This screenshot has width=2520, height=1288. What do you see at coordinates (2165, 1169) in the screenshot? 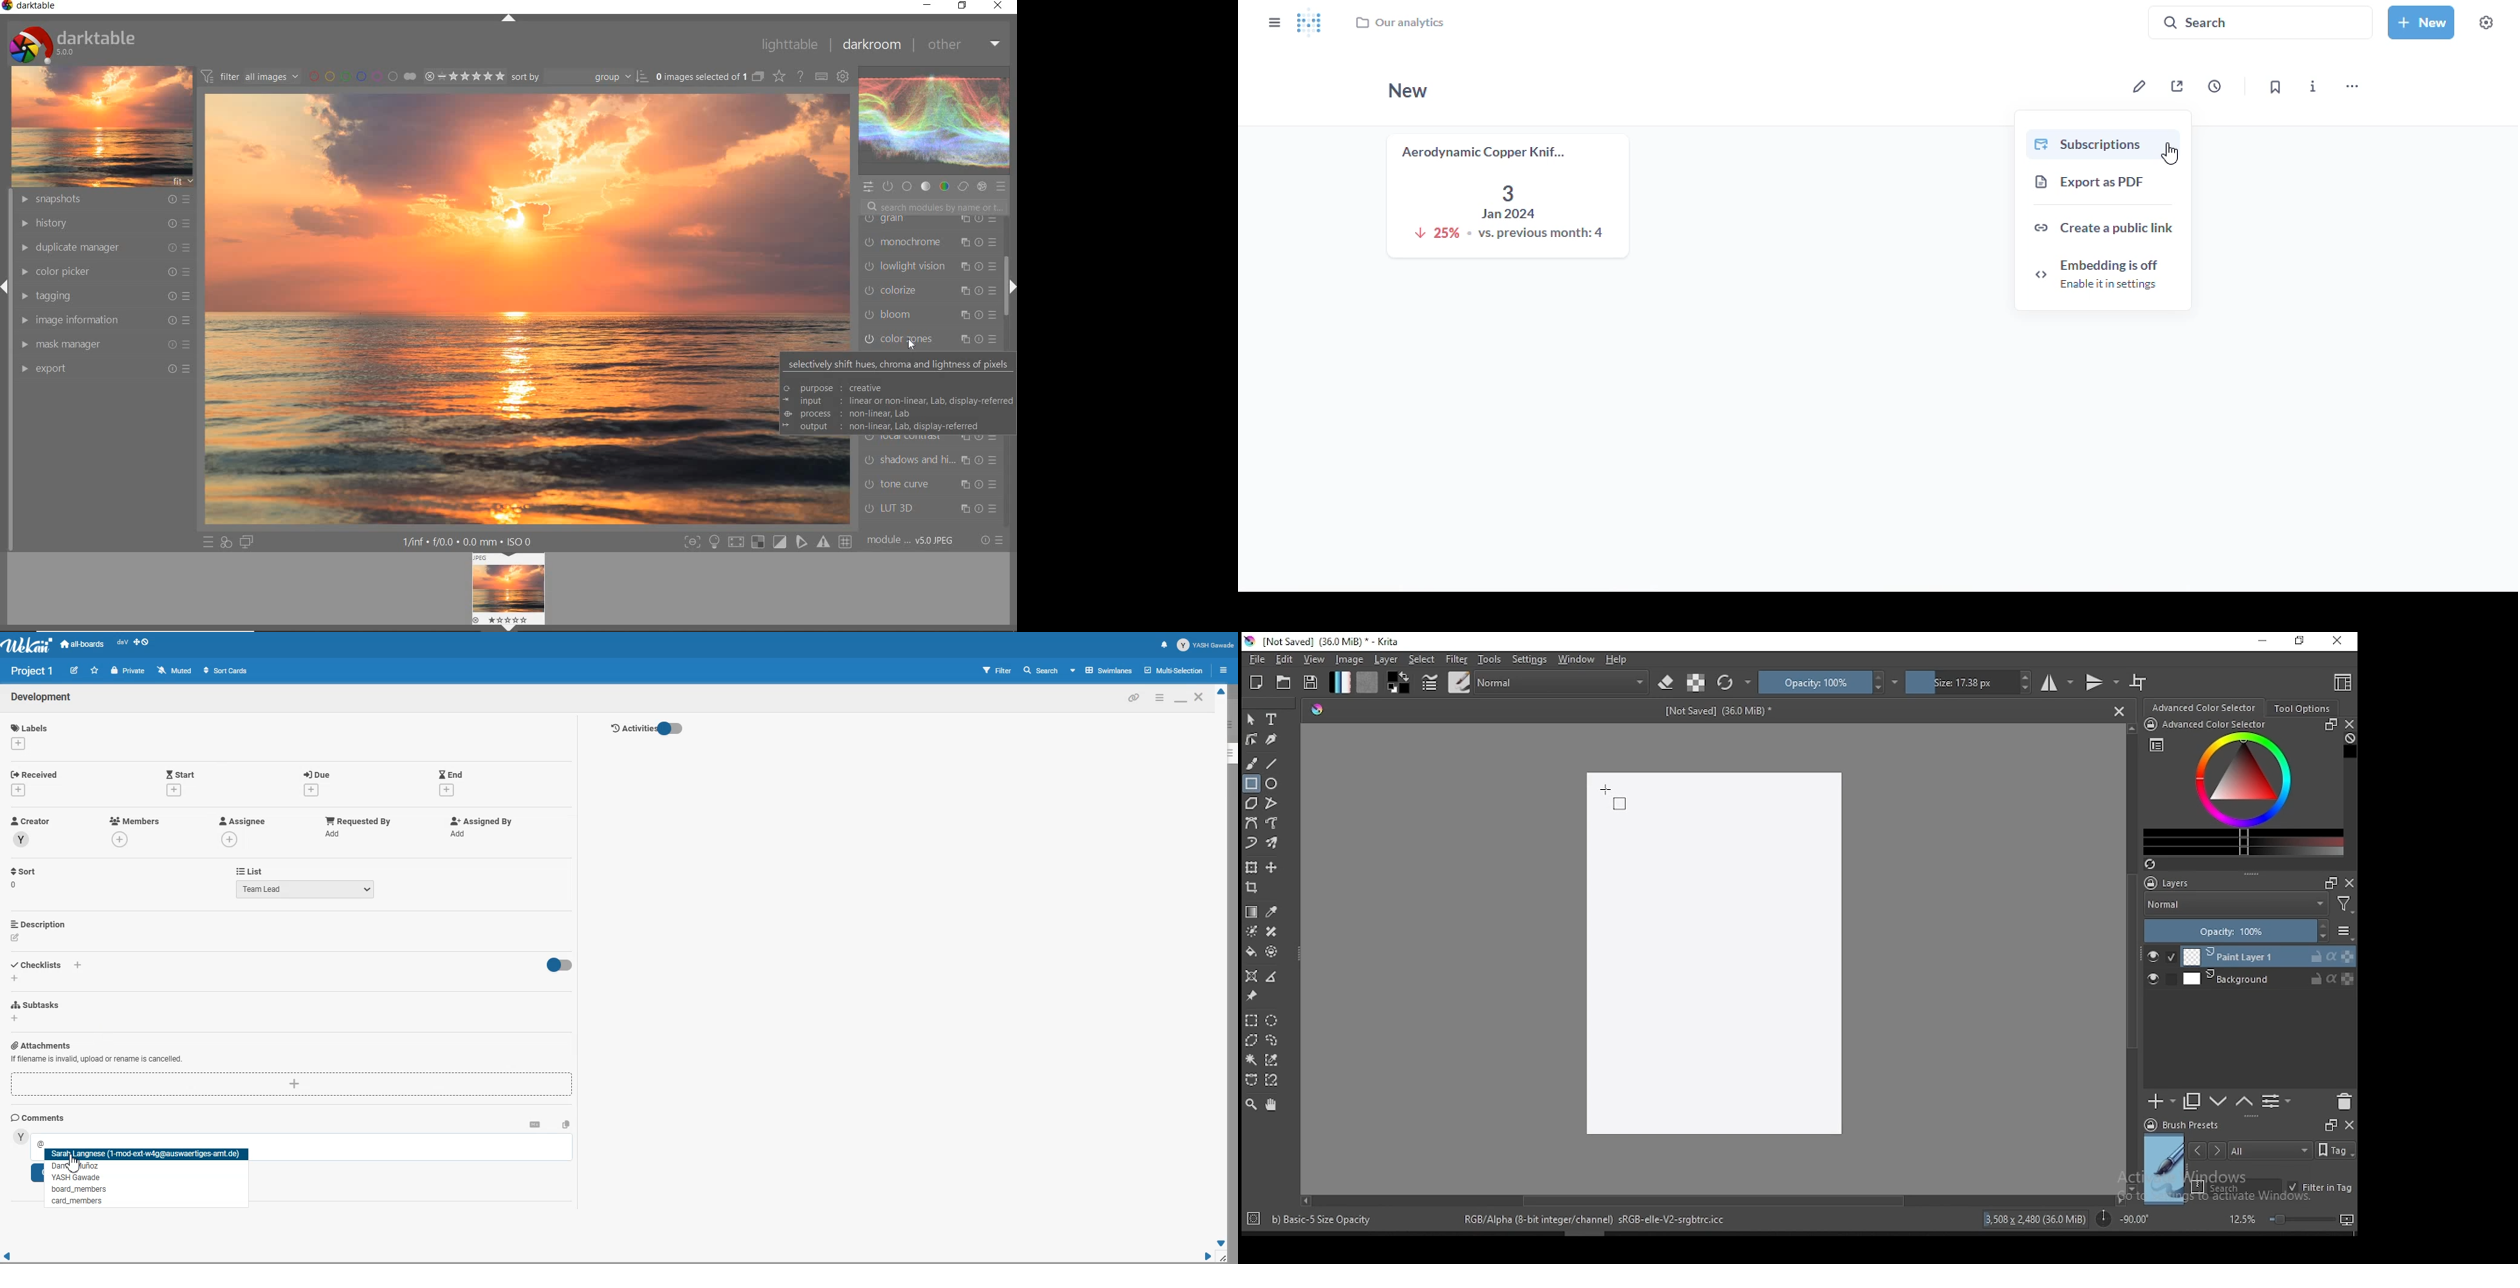
I see `preview` at bounding box center [2165, 1169].